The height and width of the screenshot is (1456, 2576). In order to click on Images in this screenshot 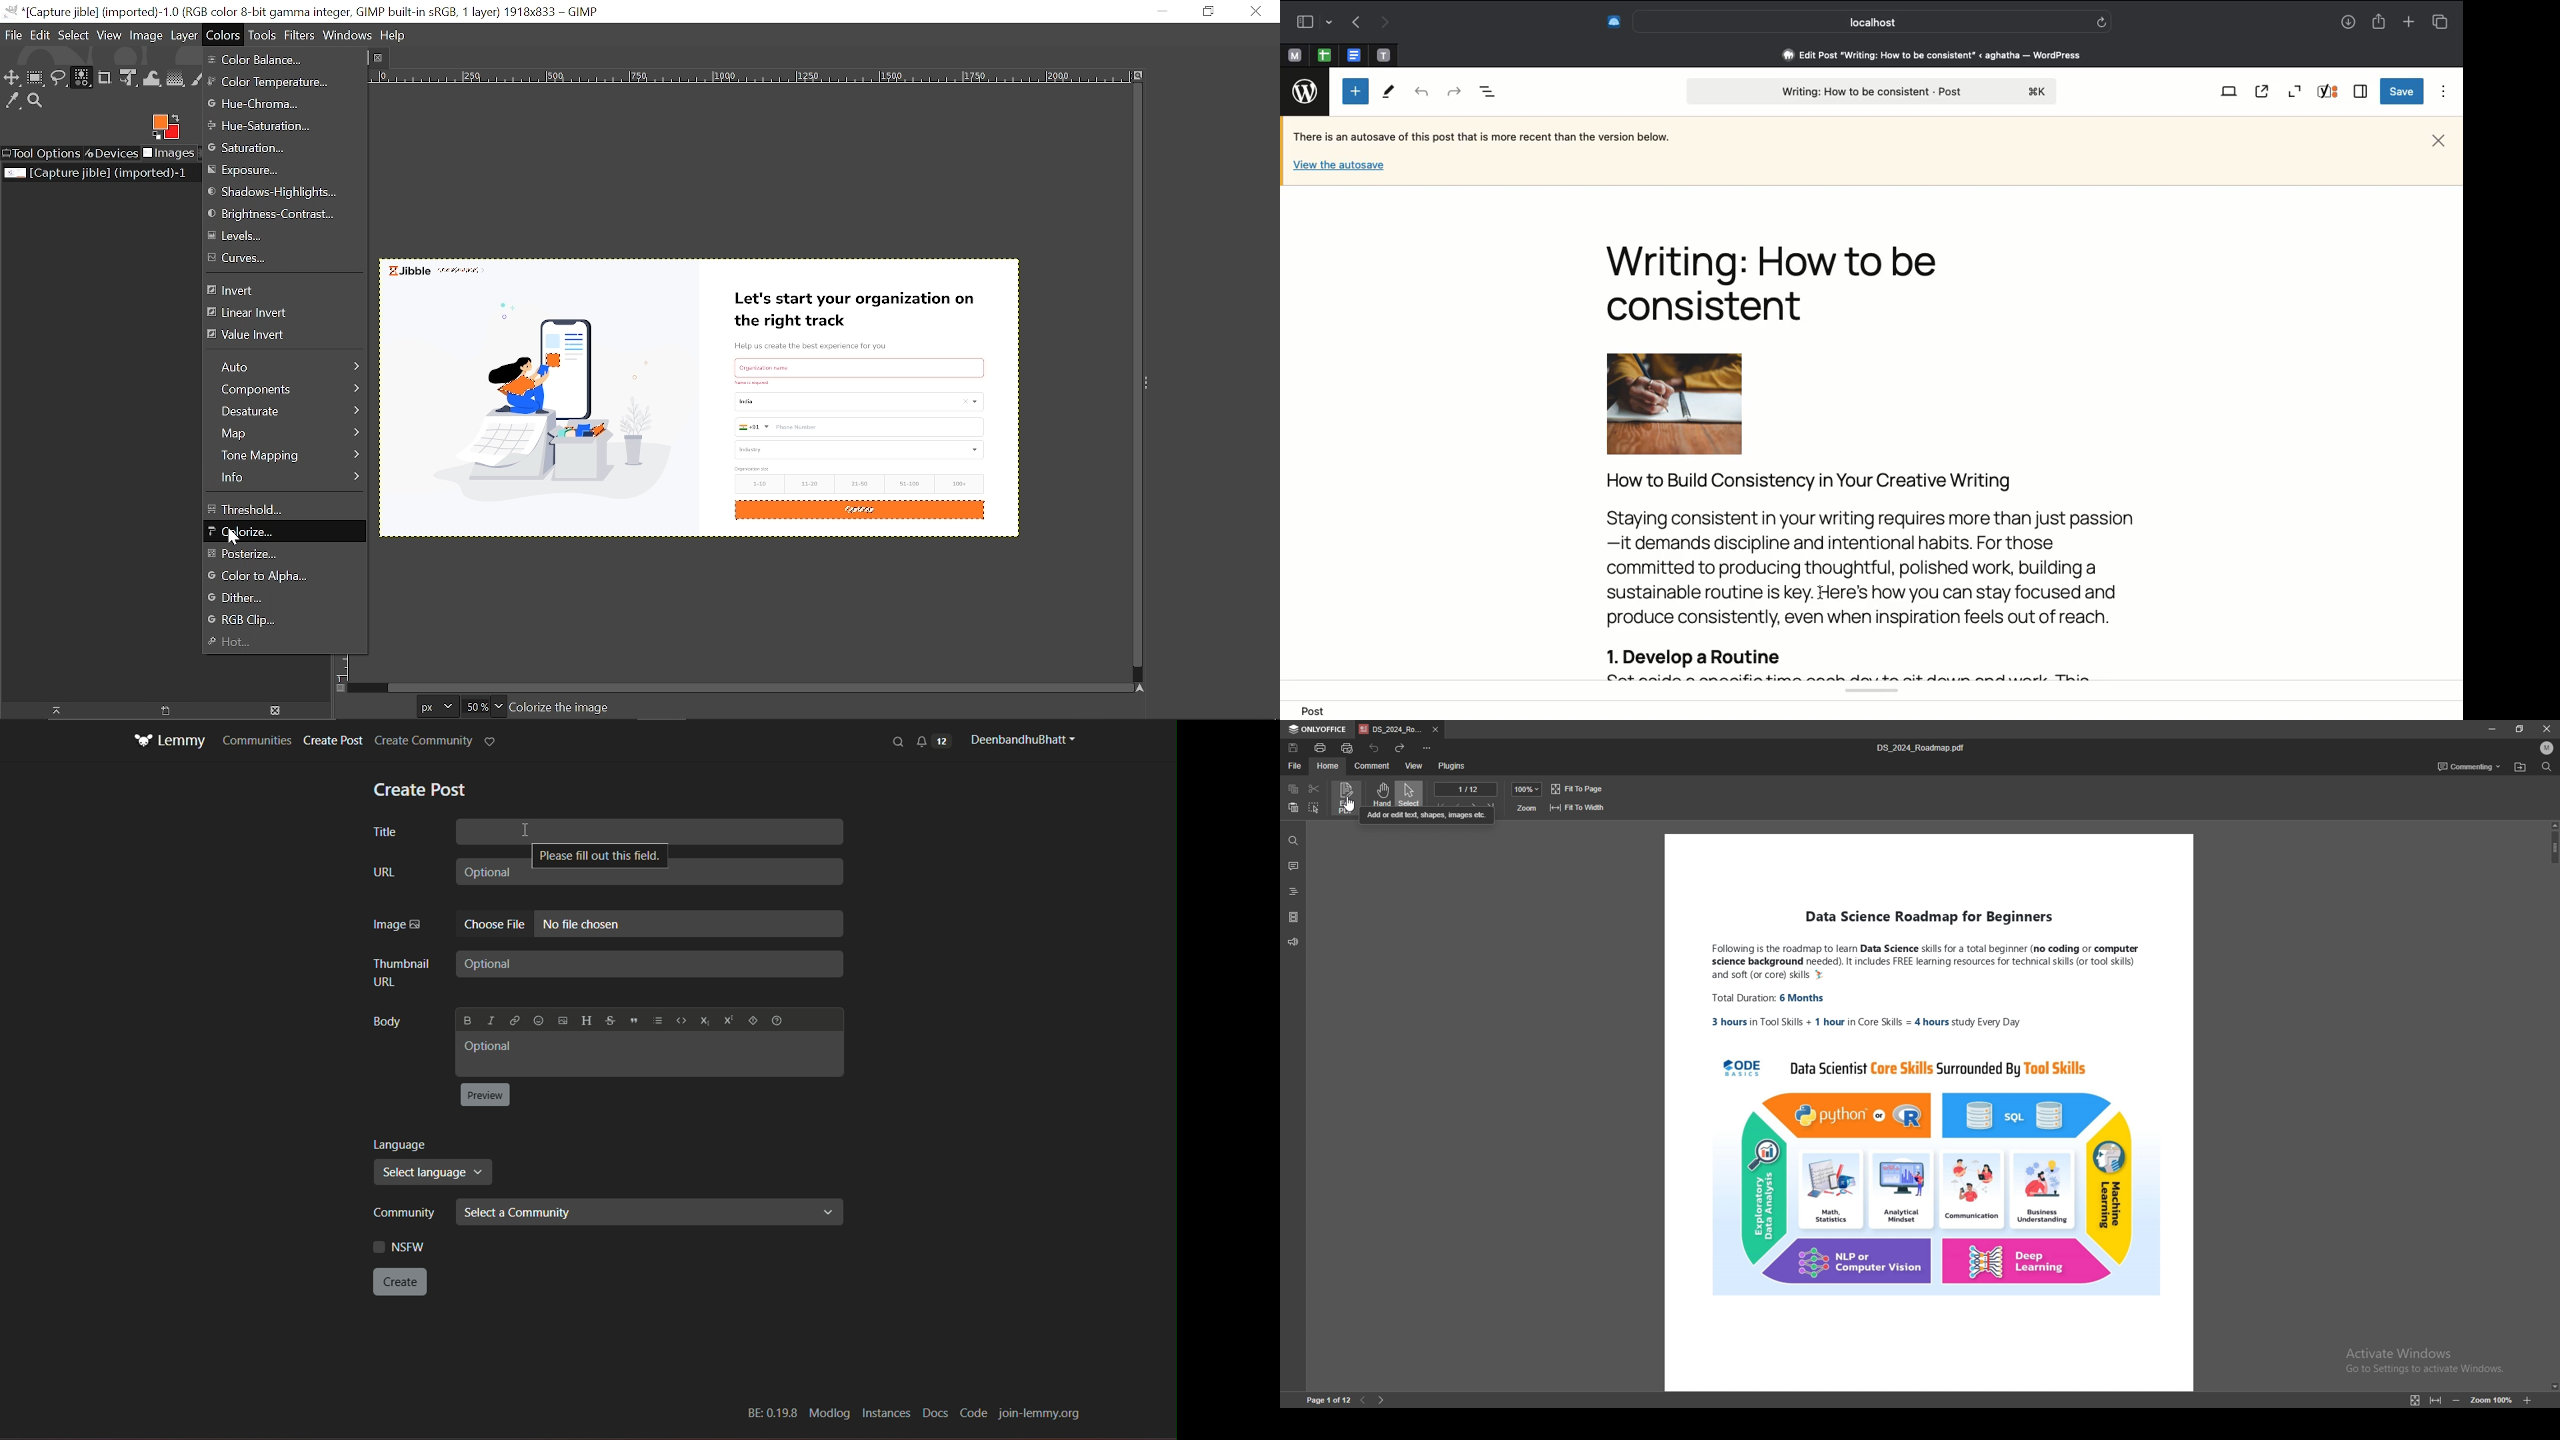, I will do `click(168, 154)`.